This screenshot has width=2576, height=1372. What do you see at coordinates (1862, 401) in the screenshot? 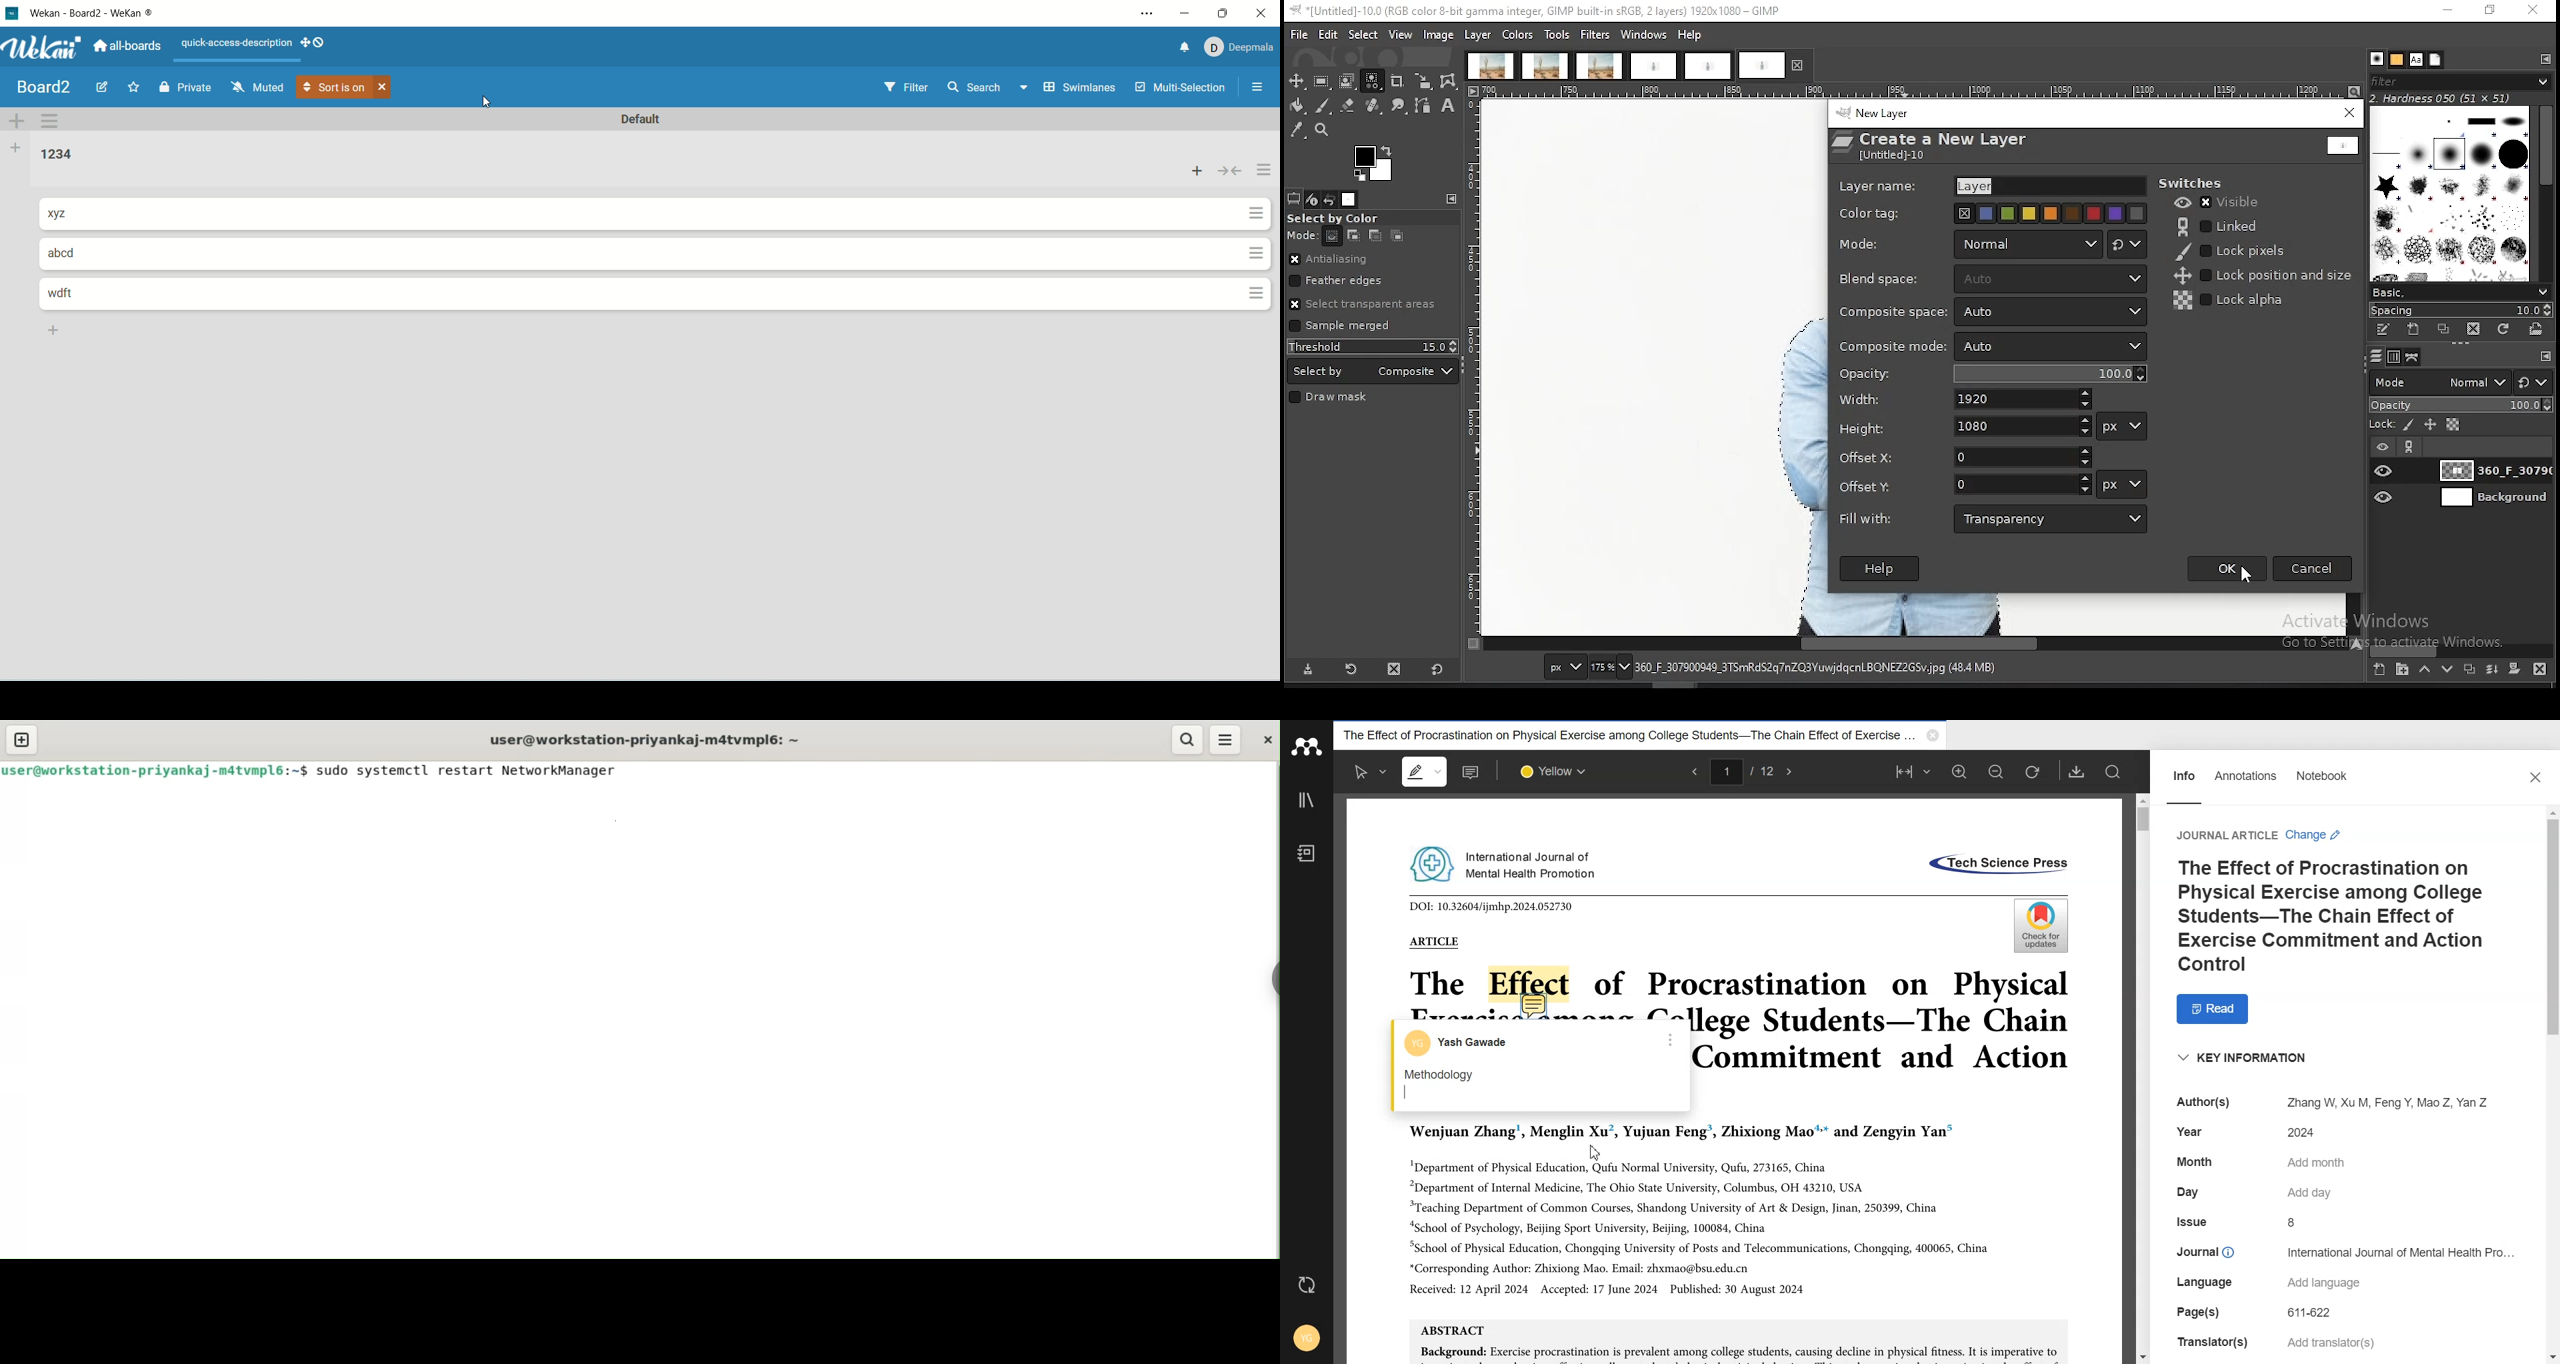
I see `width:` at bounding box center [1862, 401].